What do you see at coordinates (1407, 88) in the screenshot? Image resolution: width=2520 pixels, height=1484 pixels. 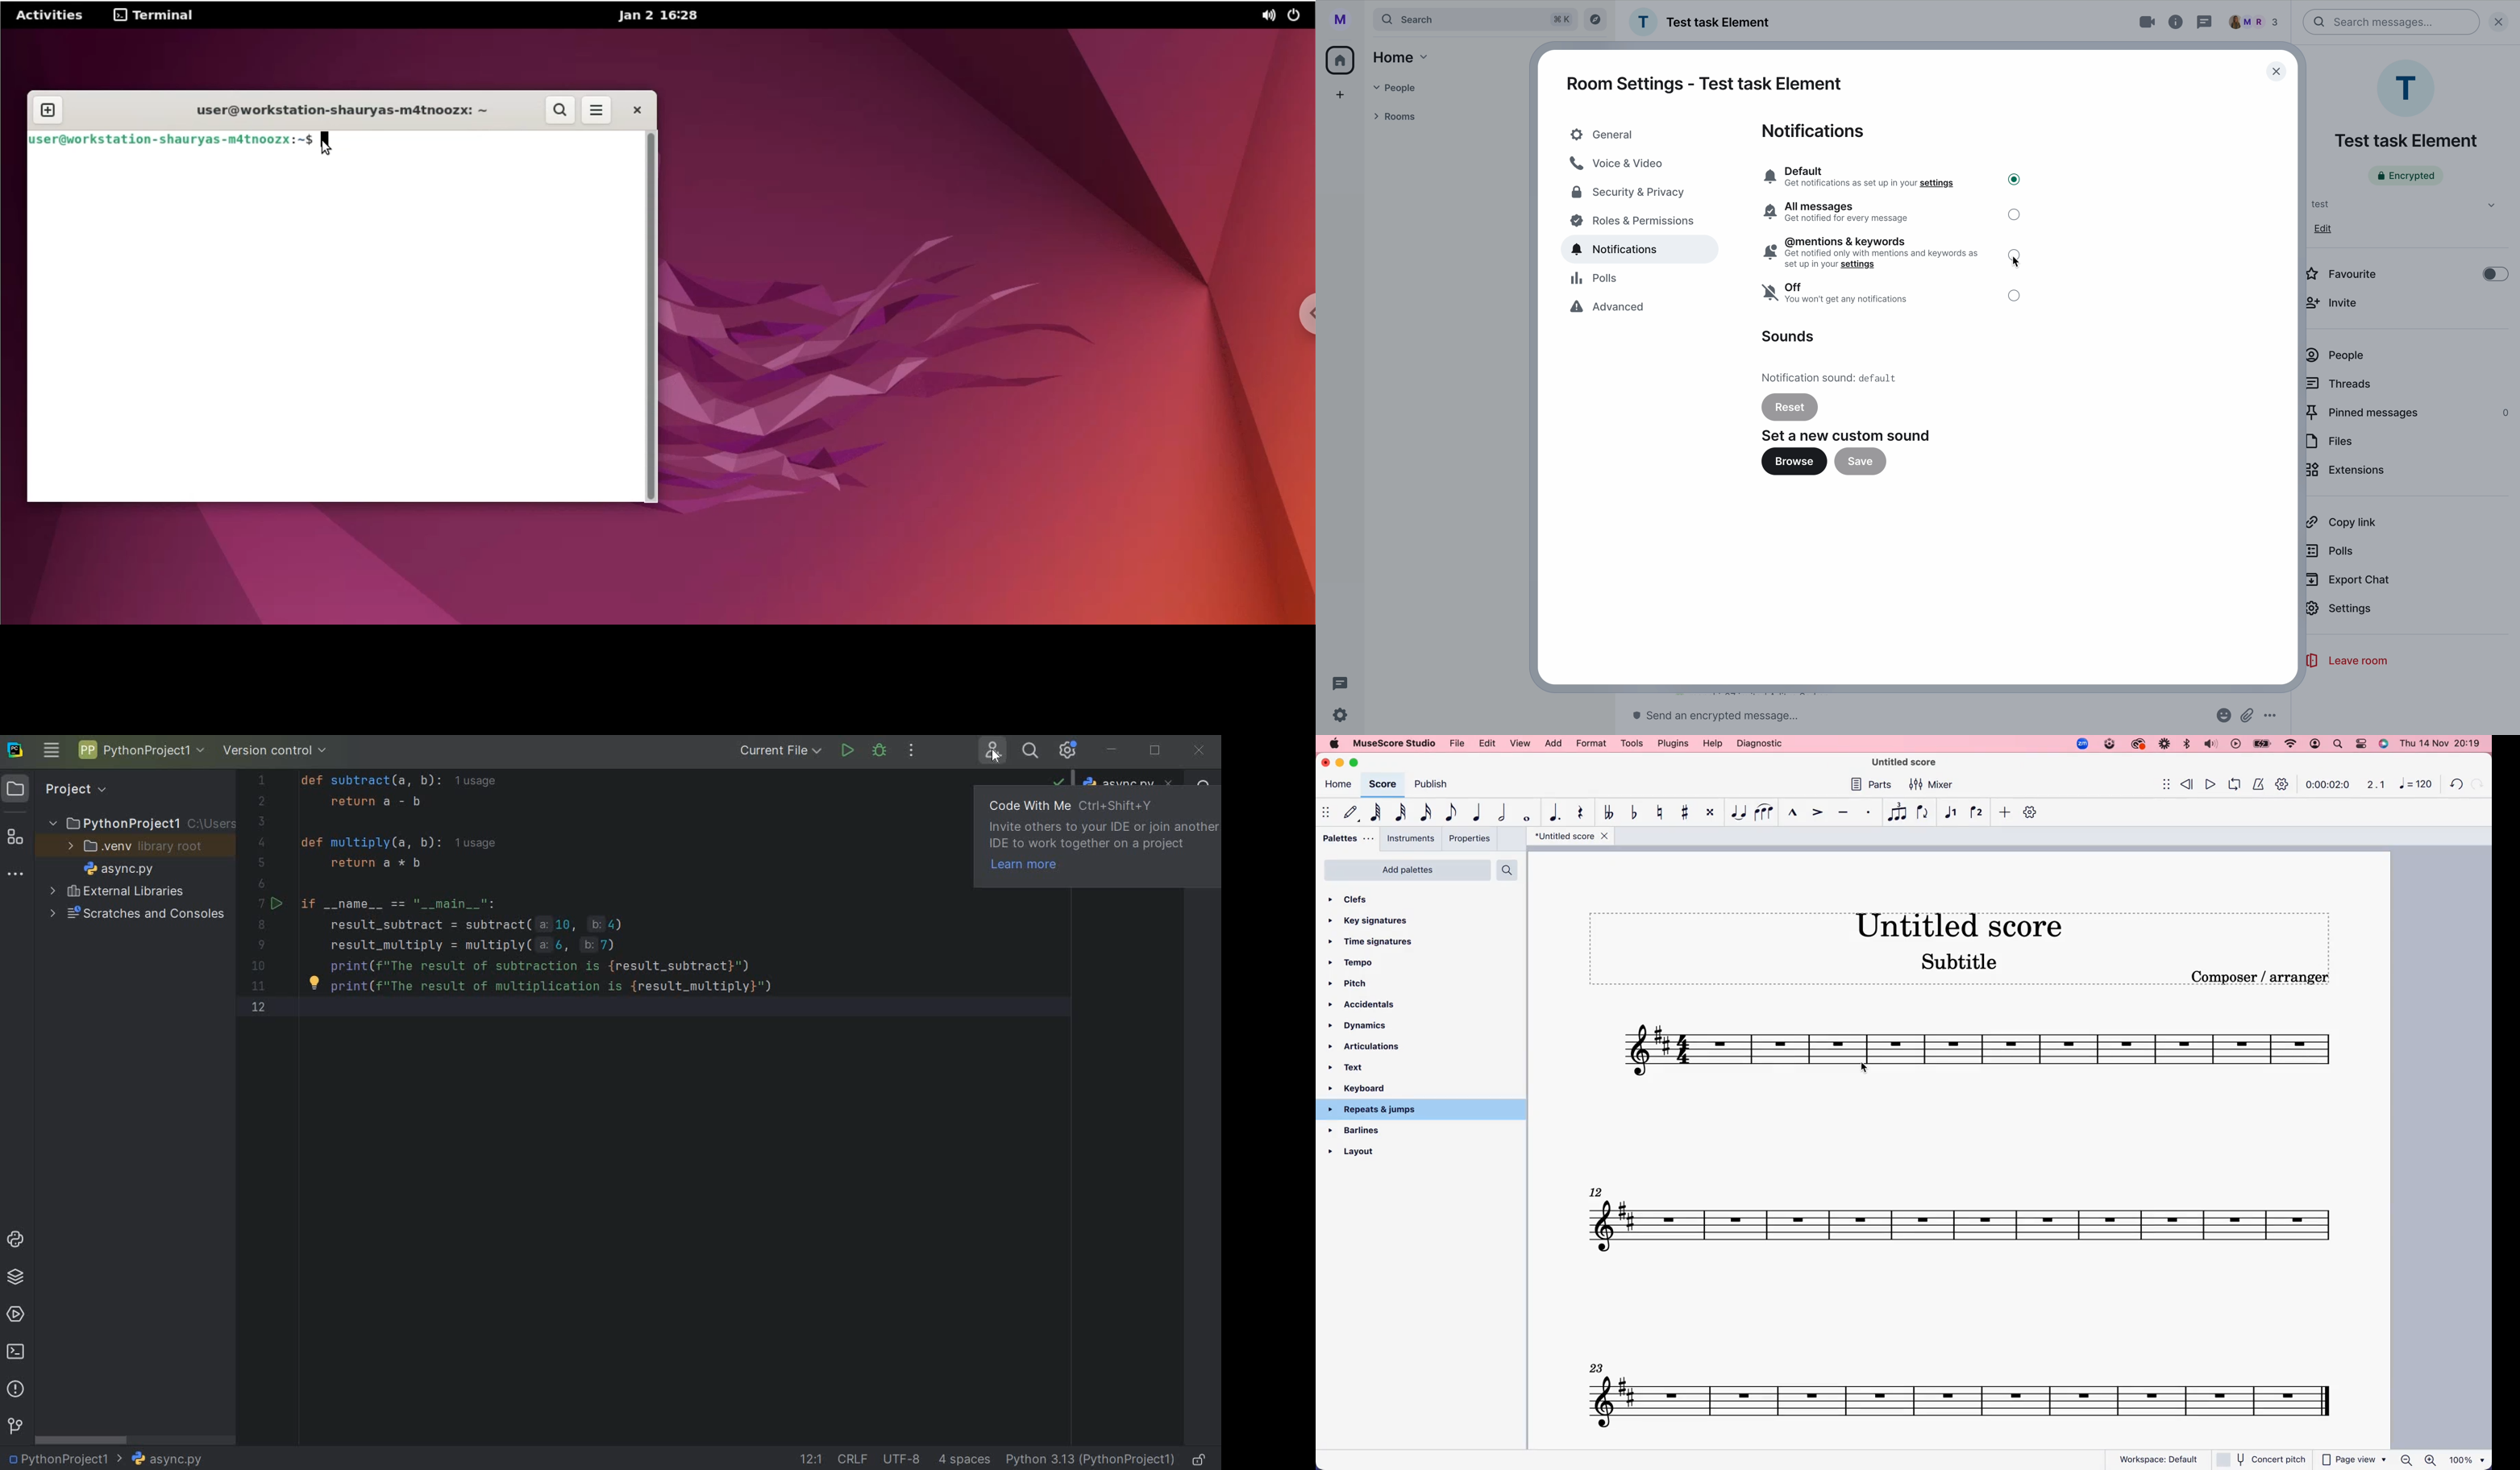 I see `people tab` at bounding box center [1407, 88].